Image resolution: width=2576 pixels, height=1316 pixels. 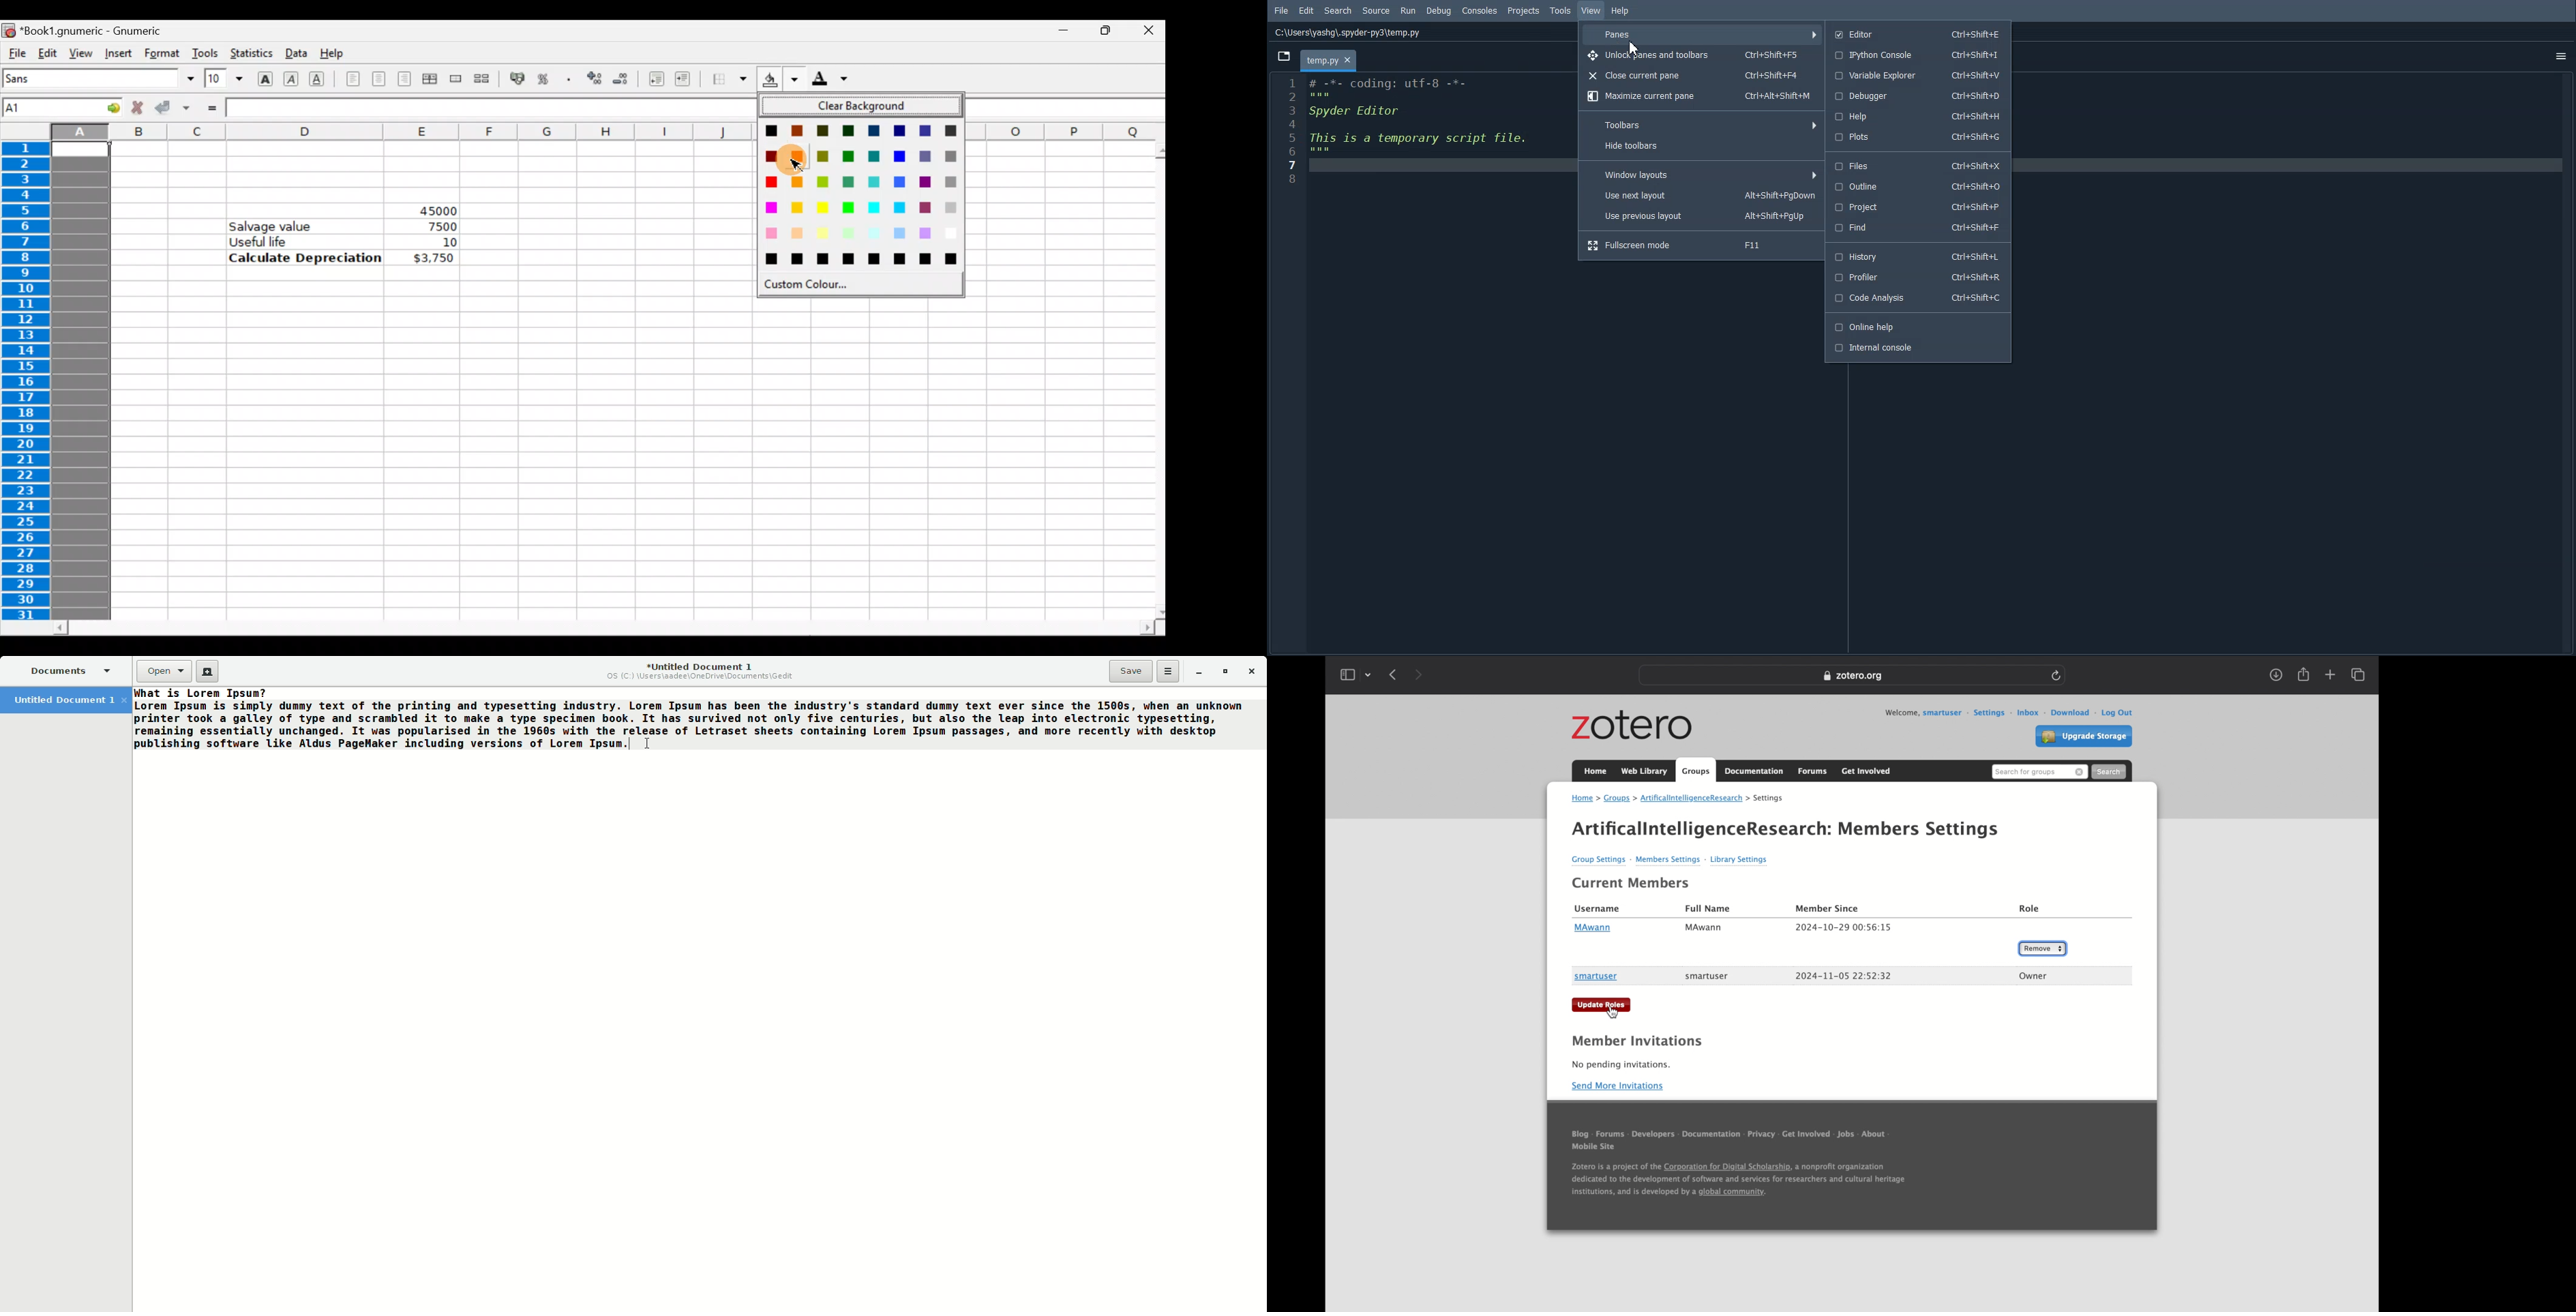 I want to click on Debugger, so click(x=1918, y=97).